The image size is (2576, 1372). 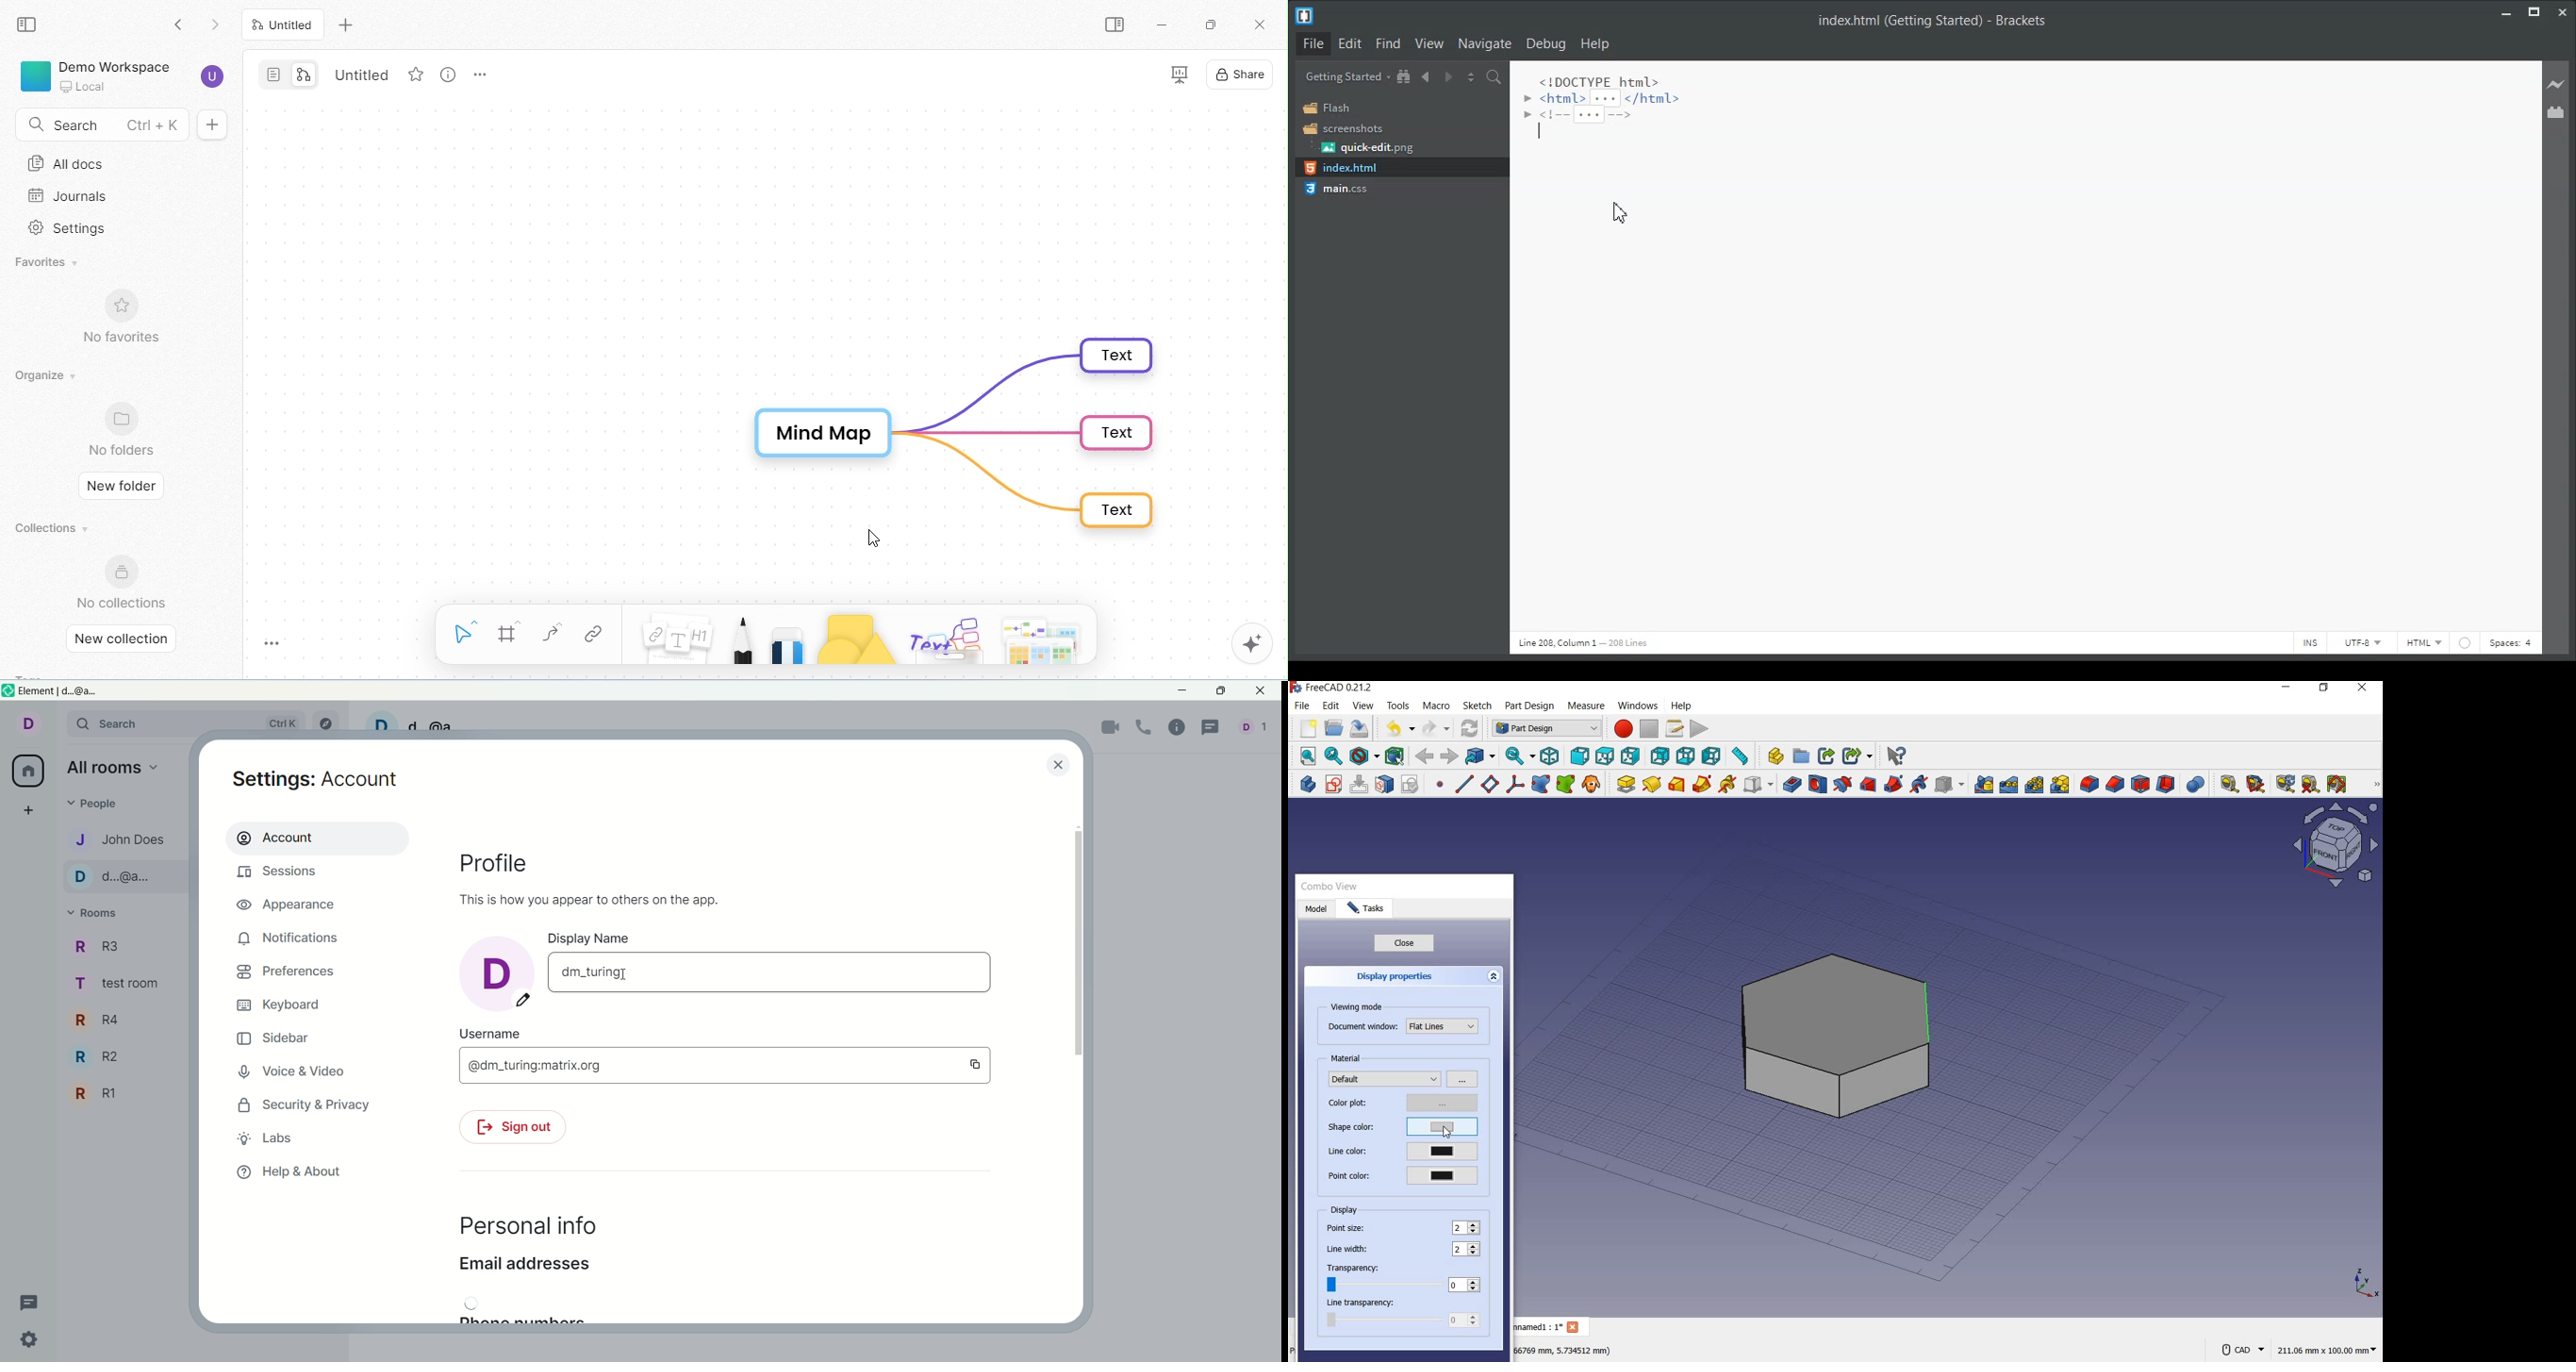 I want to click on FreeCAD 0.21.2 (Application name), so click(x=1333, y=688).